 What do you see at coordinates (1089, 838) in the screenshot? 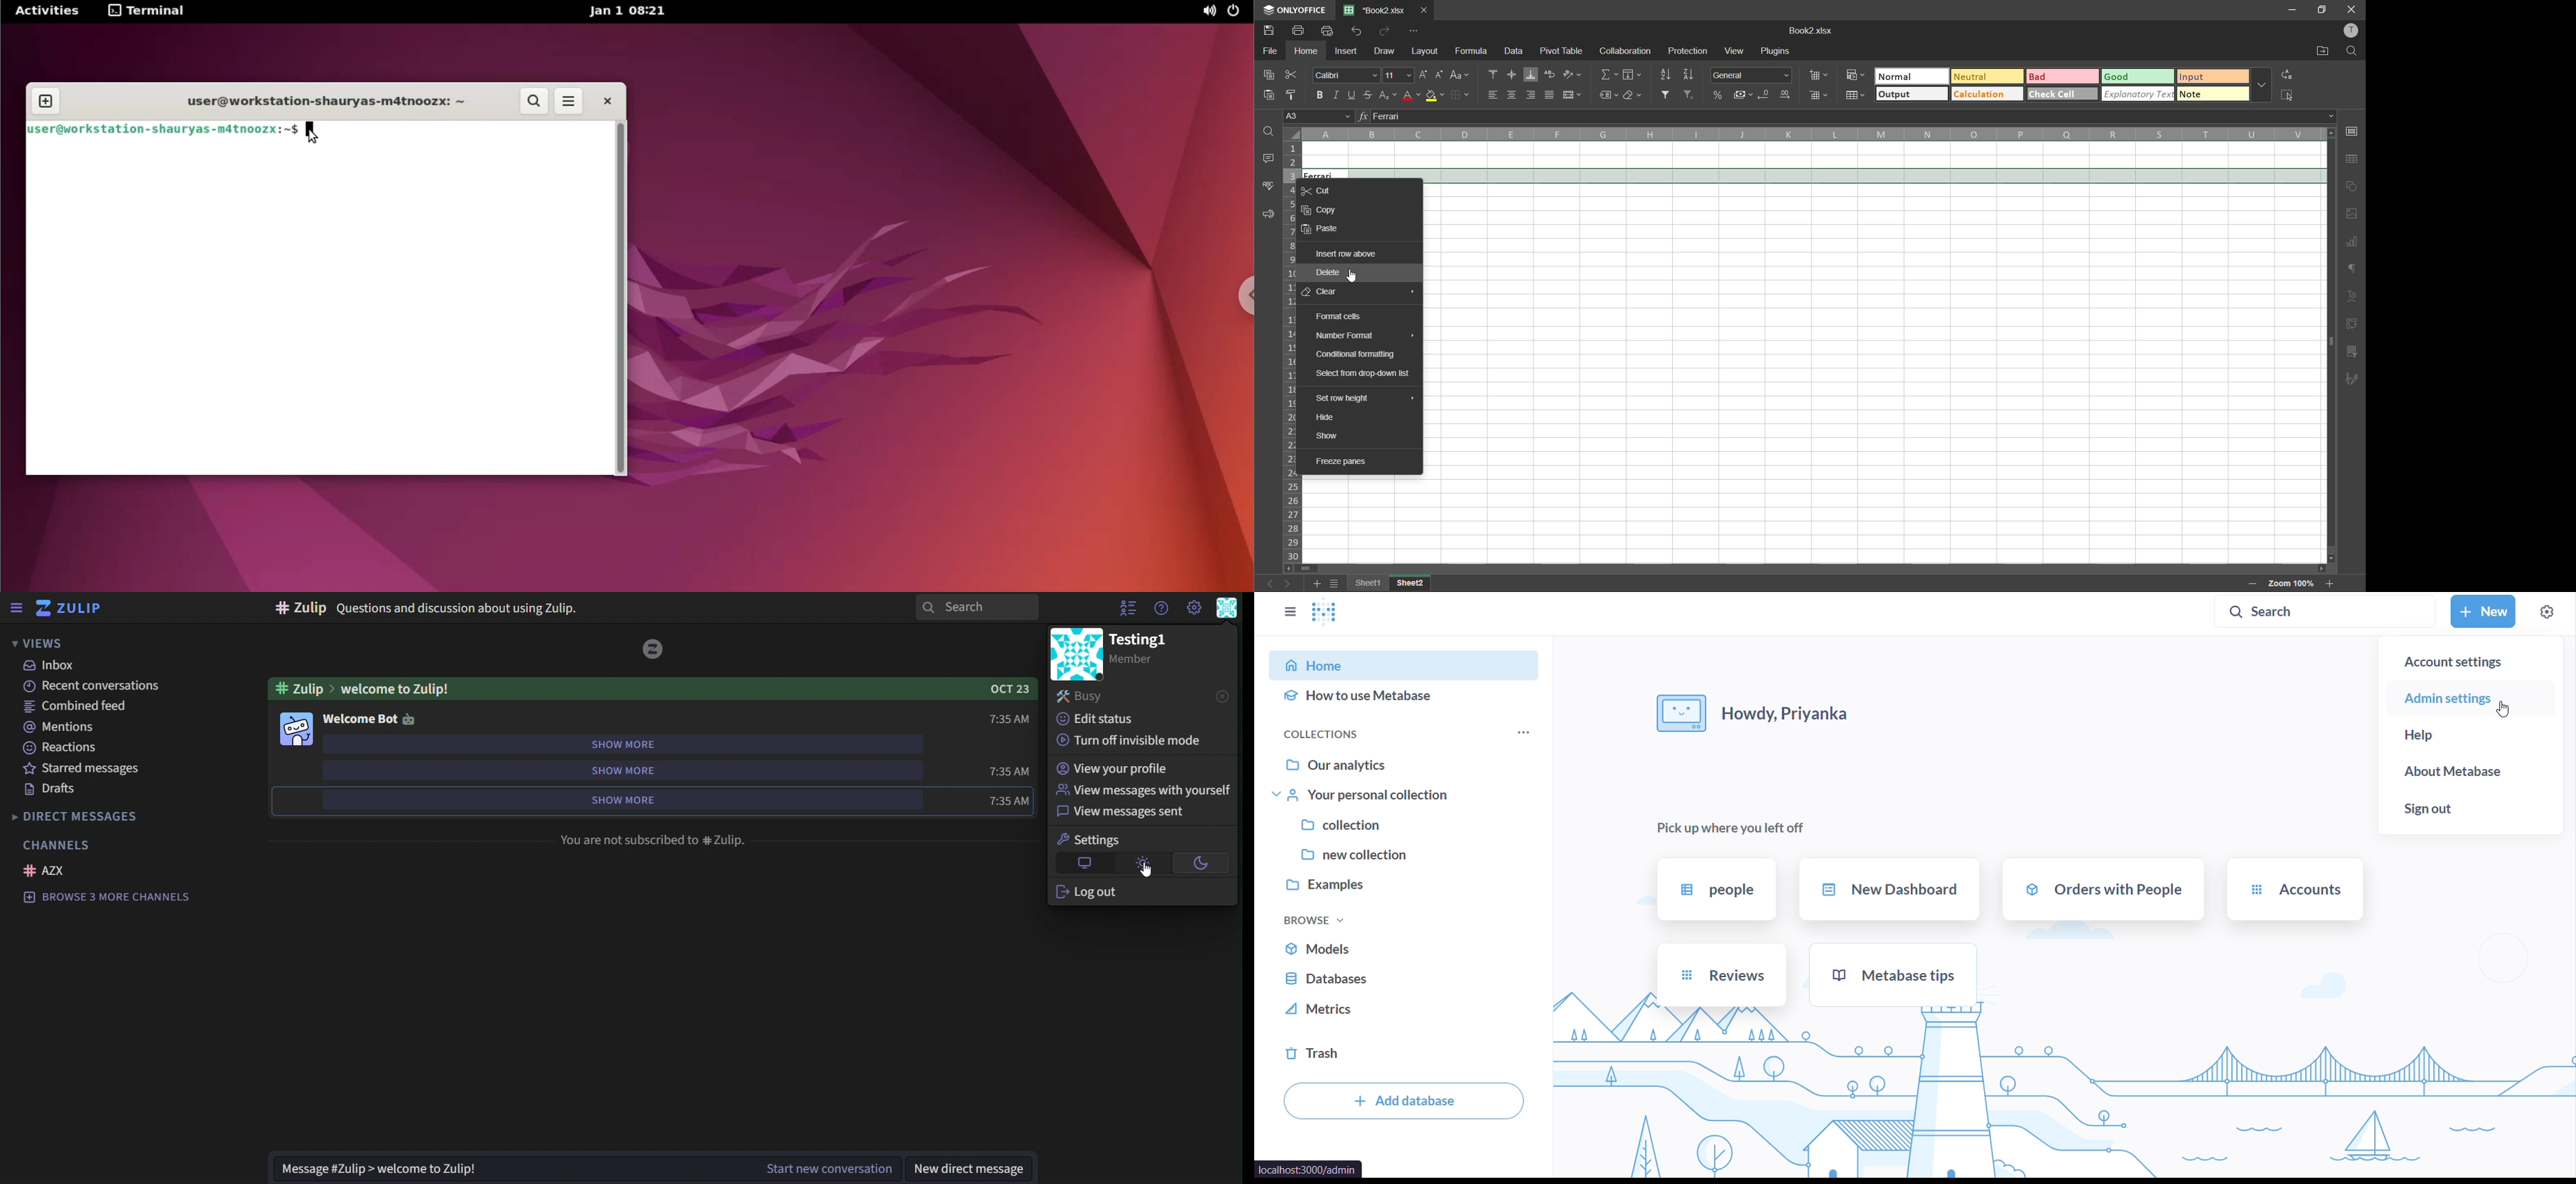
I see `settings` at bounding box center [1089, 838].